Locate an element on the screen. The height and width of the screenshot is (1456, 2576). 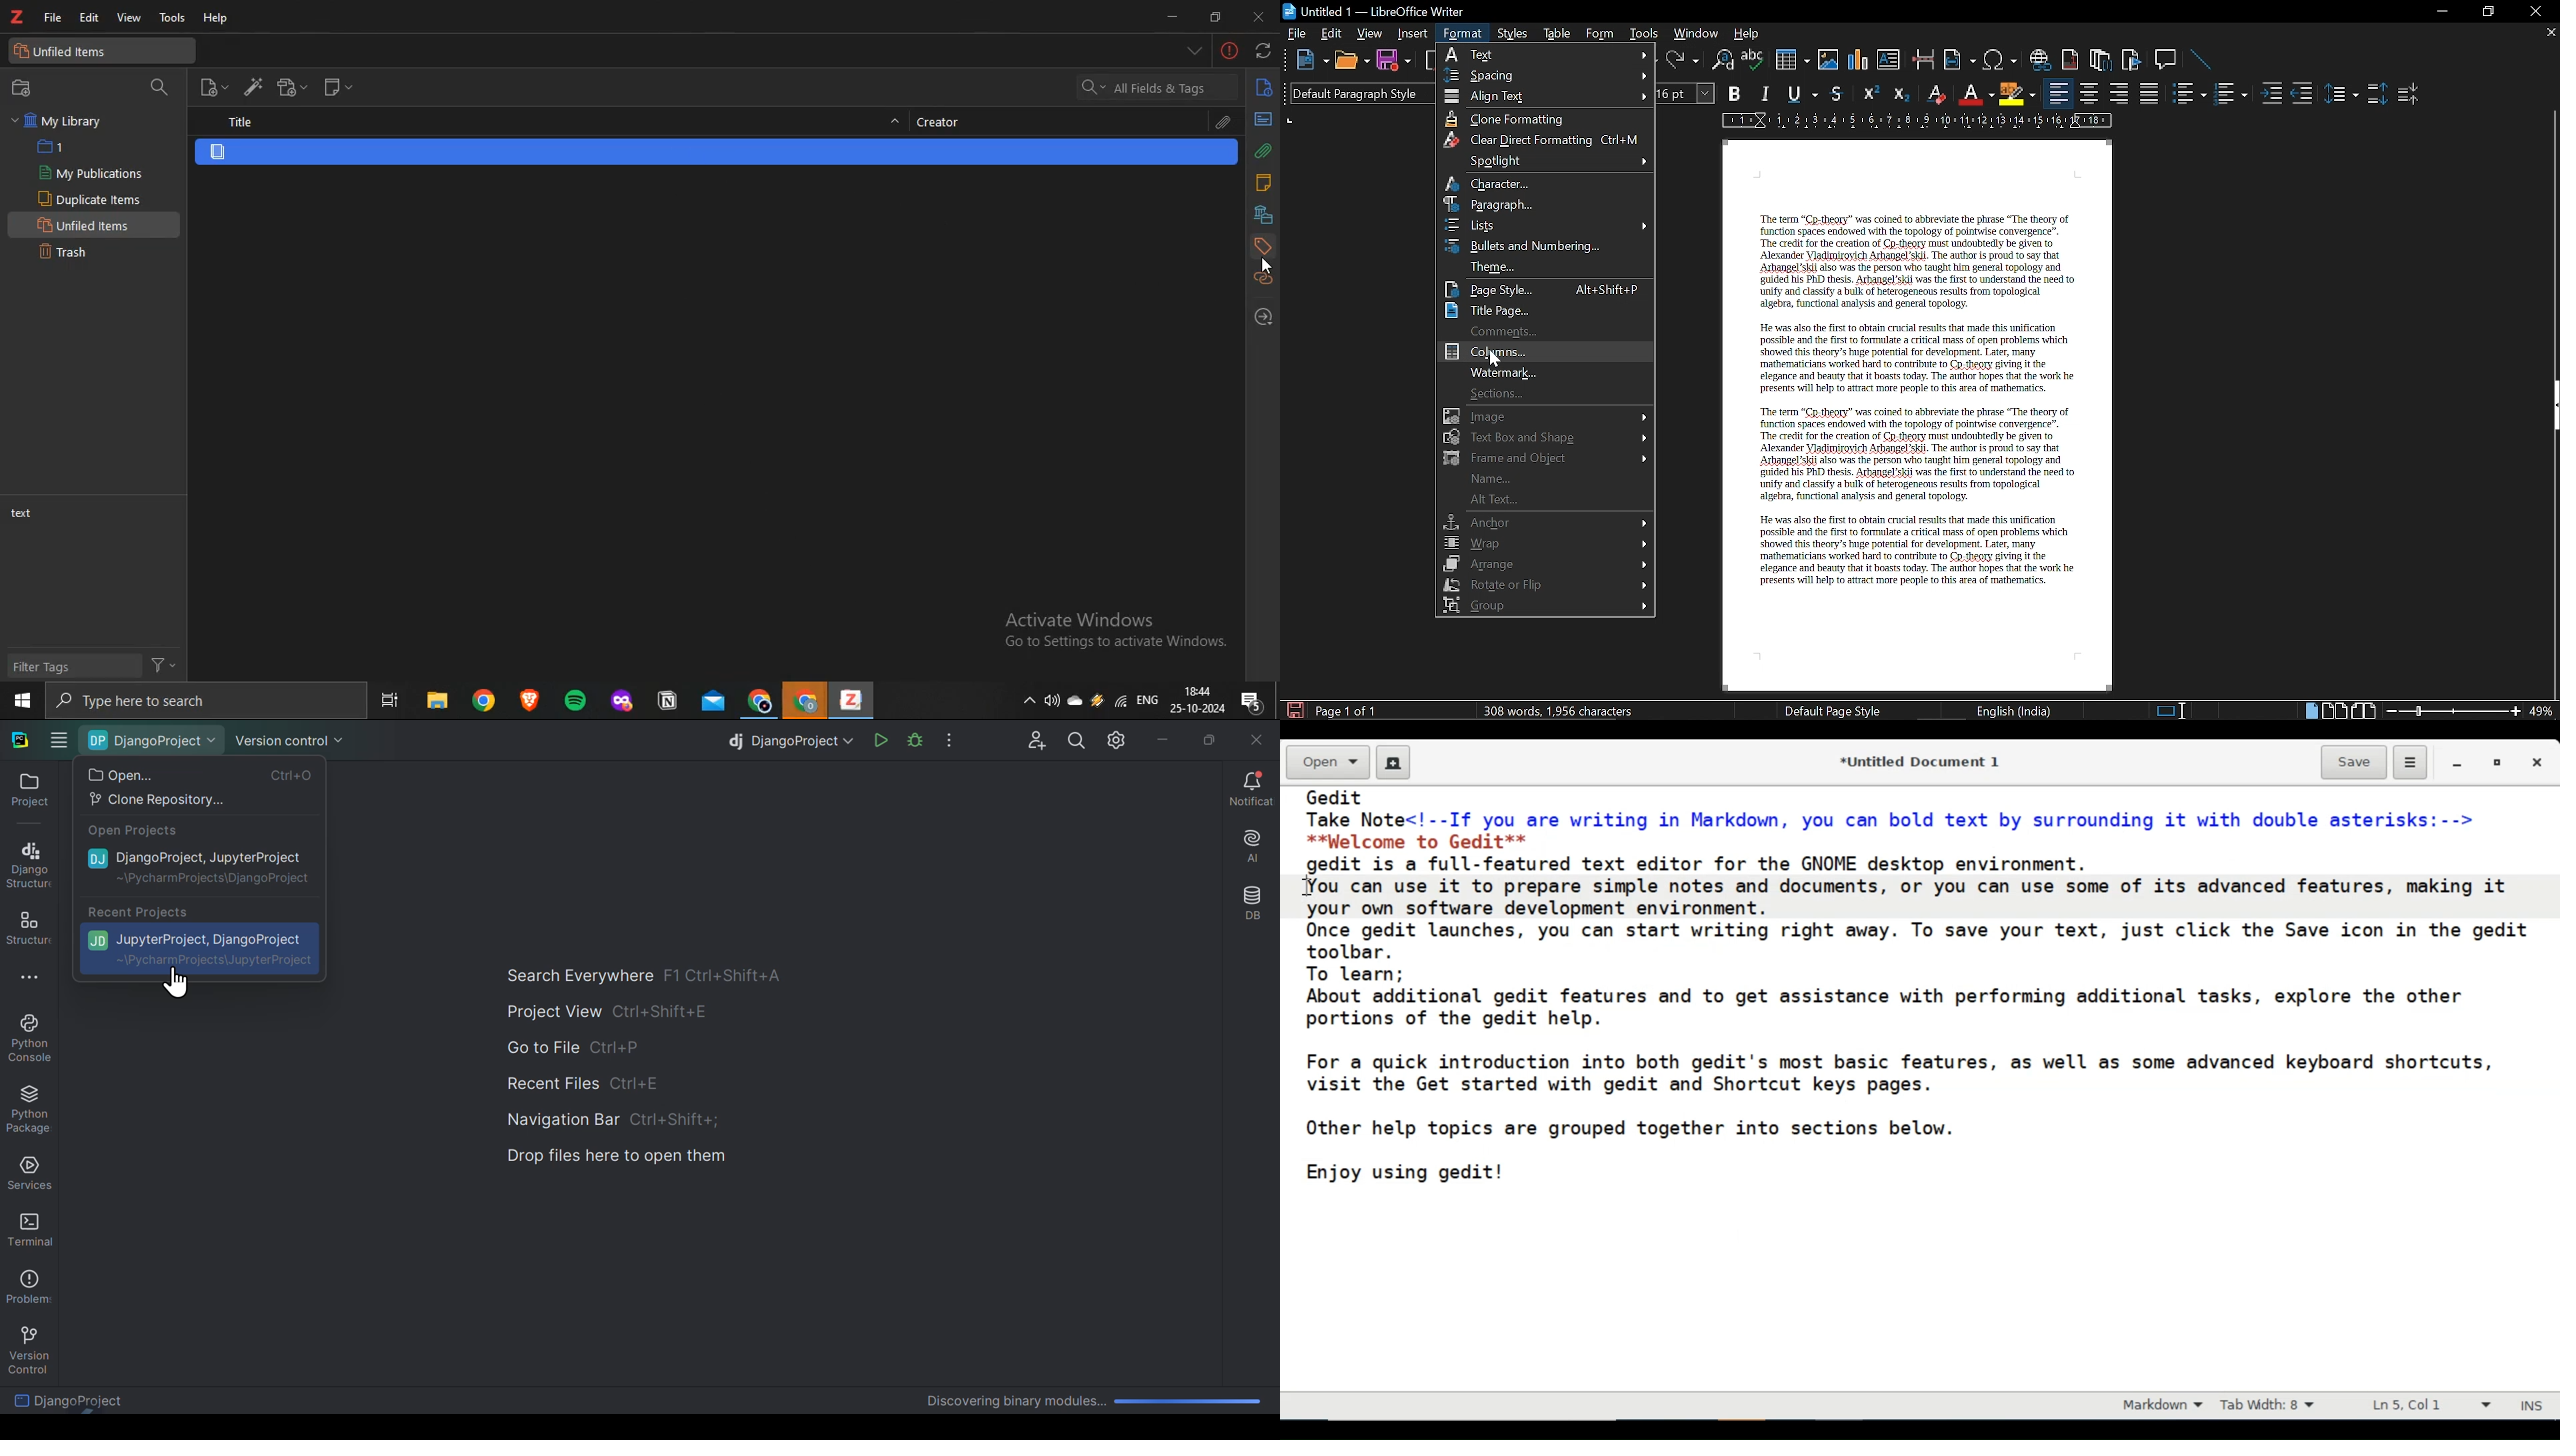
libraries and collection is located at coordinates (1263, 216).